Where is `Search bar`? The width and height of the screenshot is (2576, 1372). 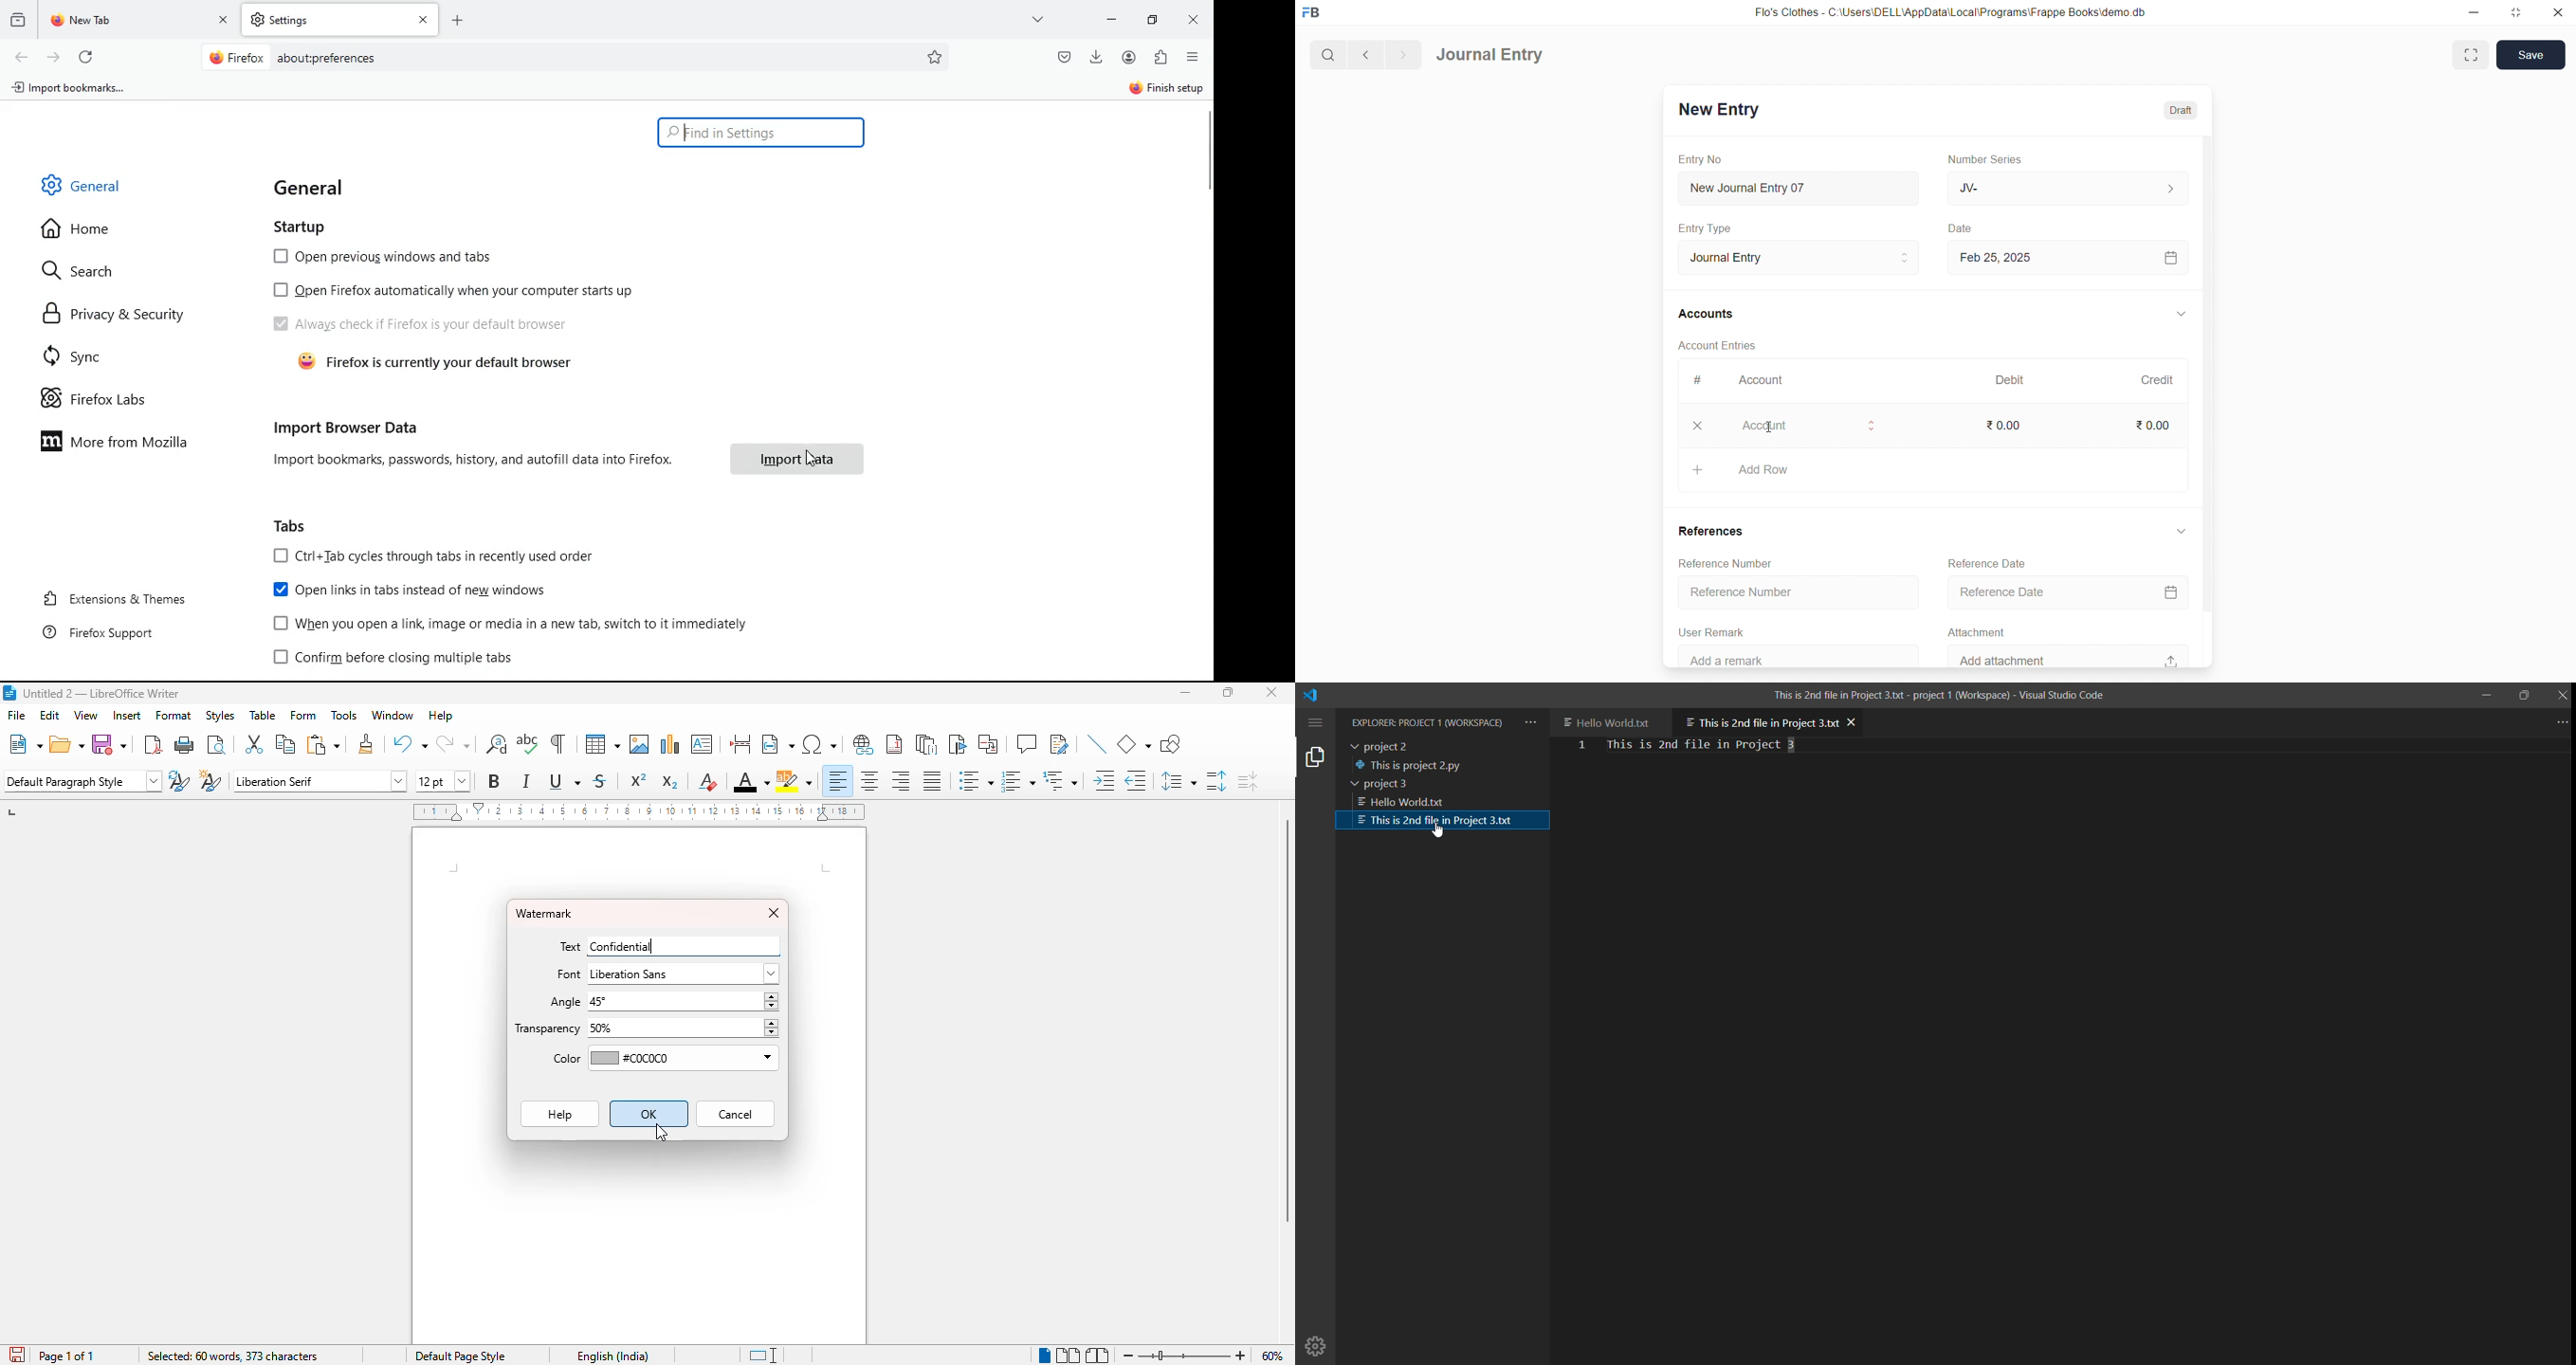 Search bar is located at coordinates (577, 59).